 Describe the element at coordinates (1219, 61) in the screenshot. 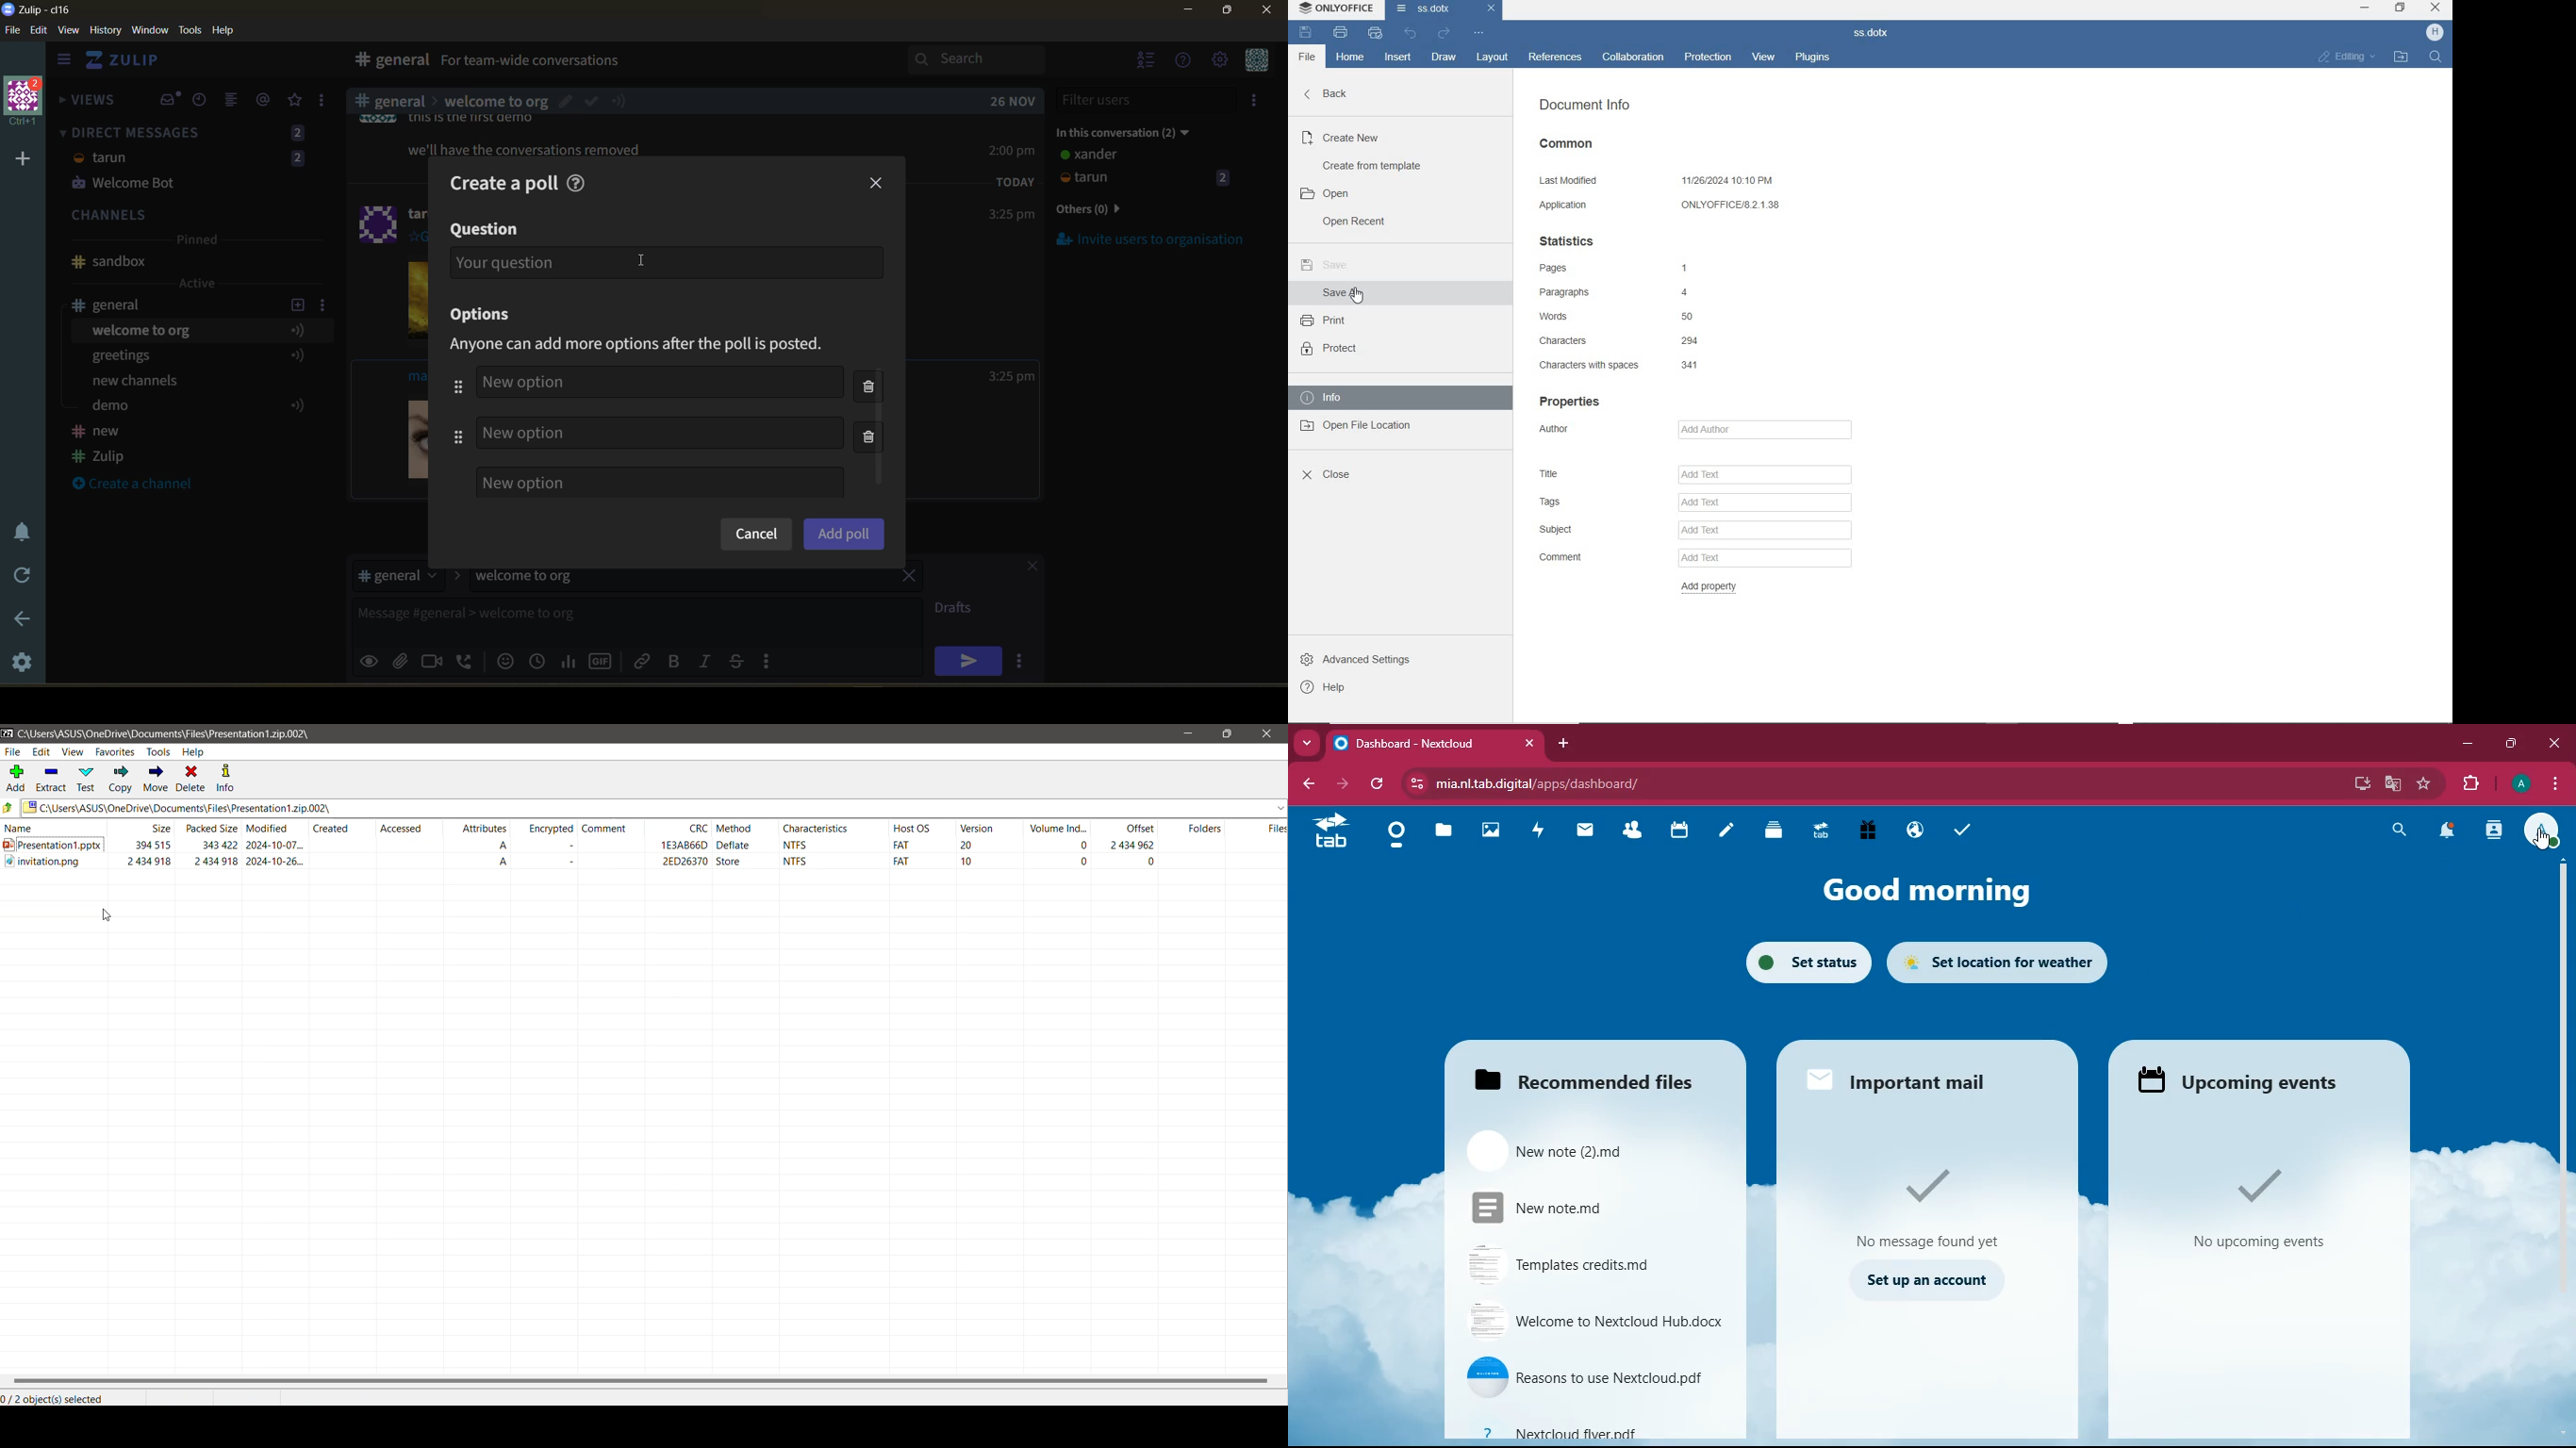

I see `settings menu` at that location.